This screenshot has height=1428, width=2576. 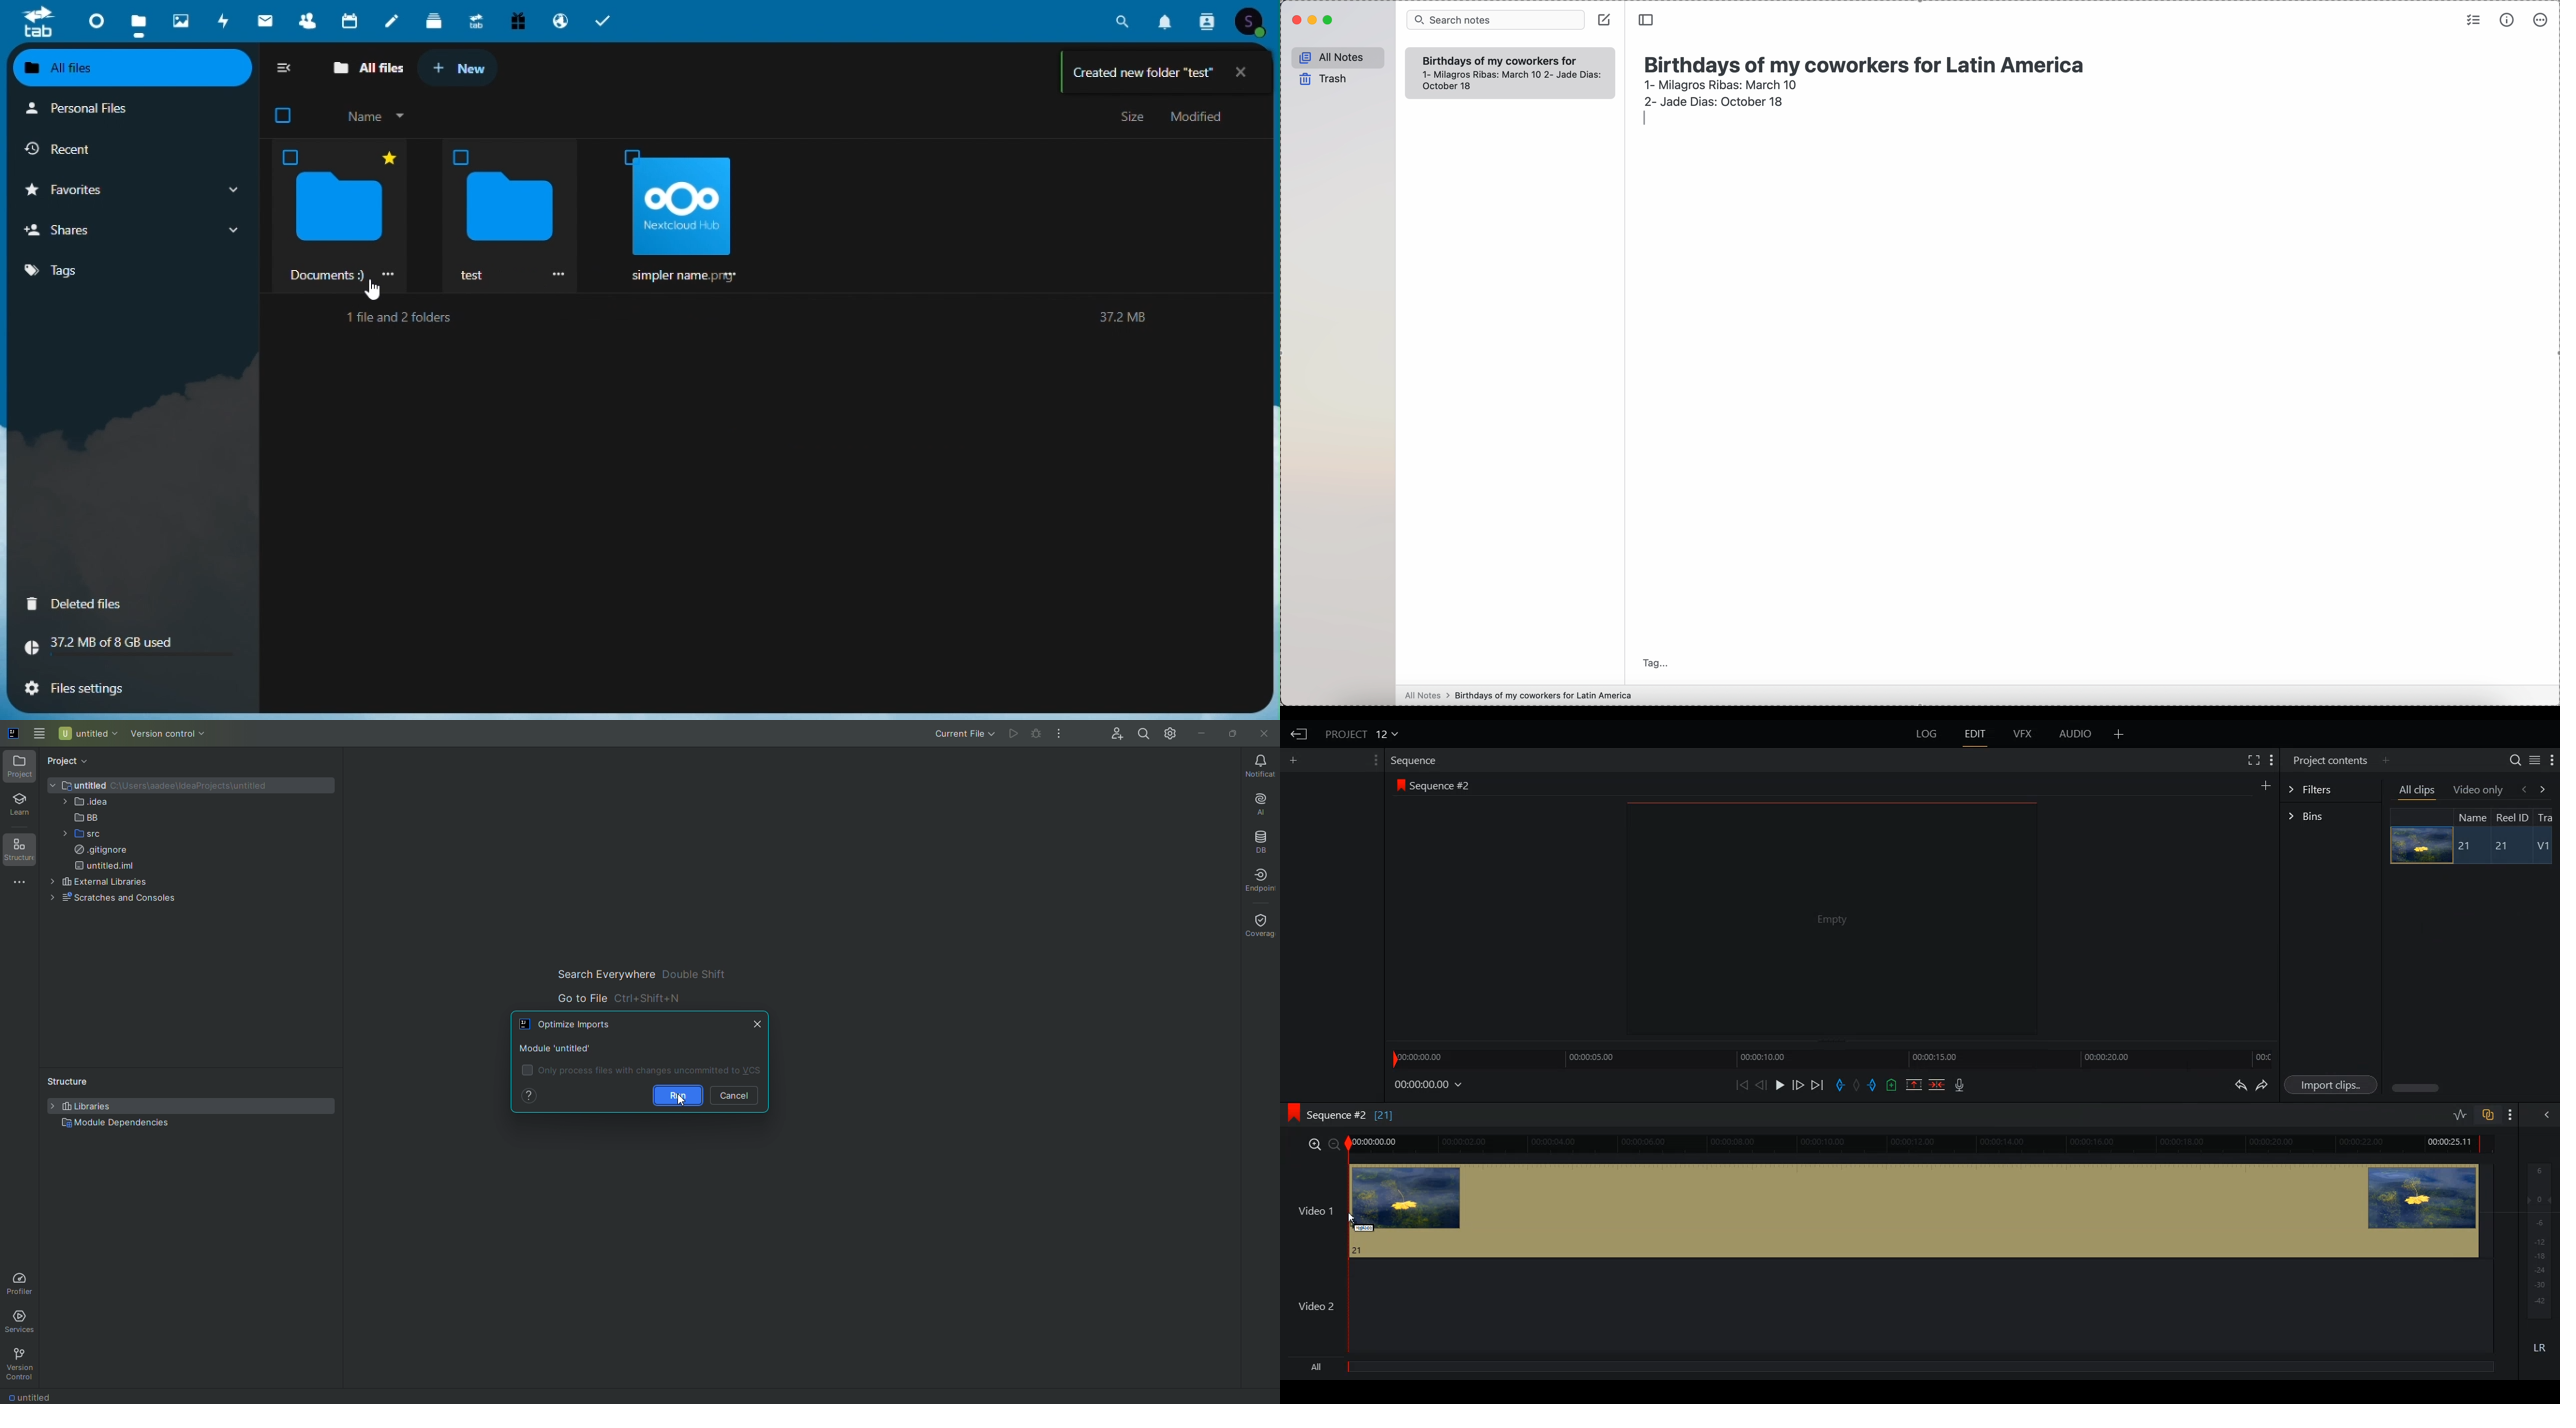 I want to click on checkbox, so click(x=286, y=116).